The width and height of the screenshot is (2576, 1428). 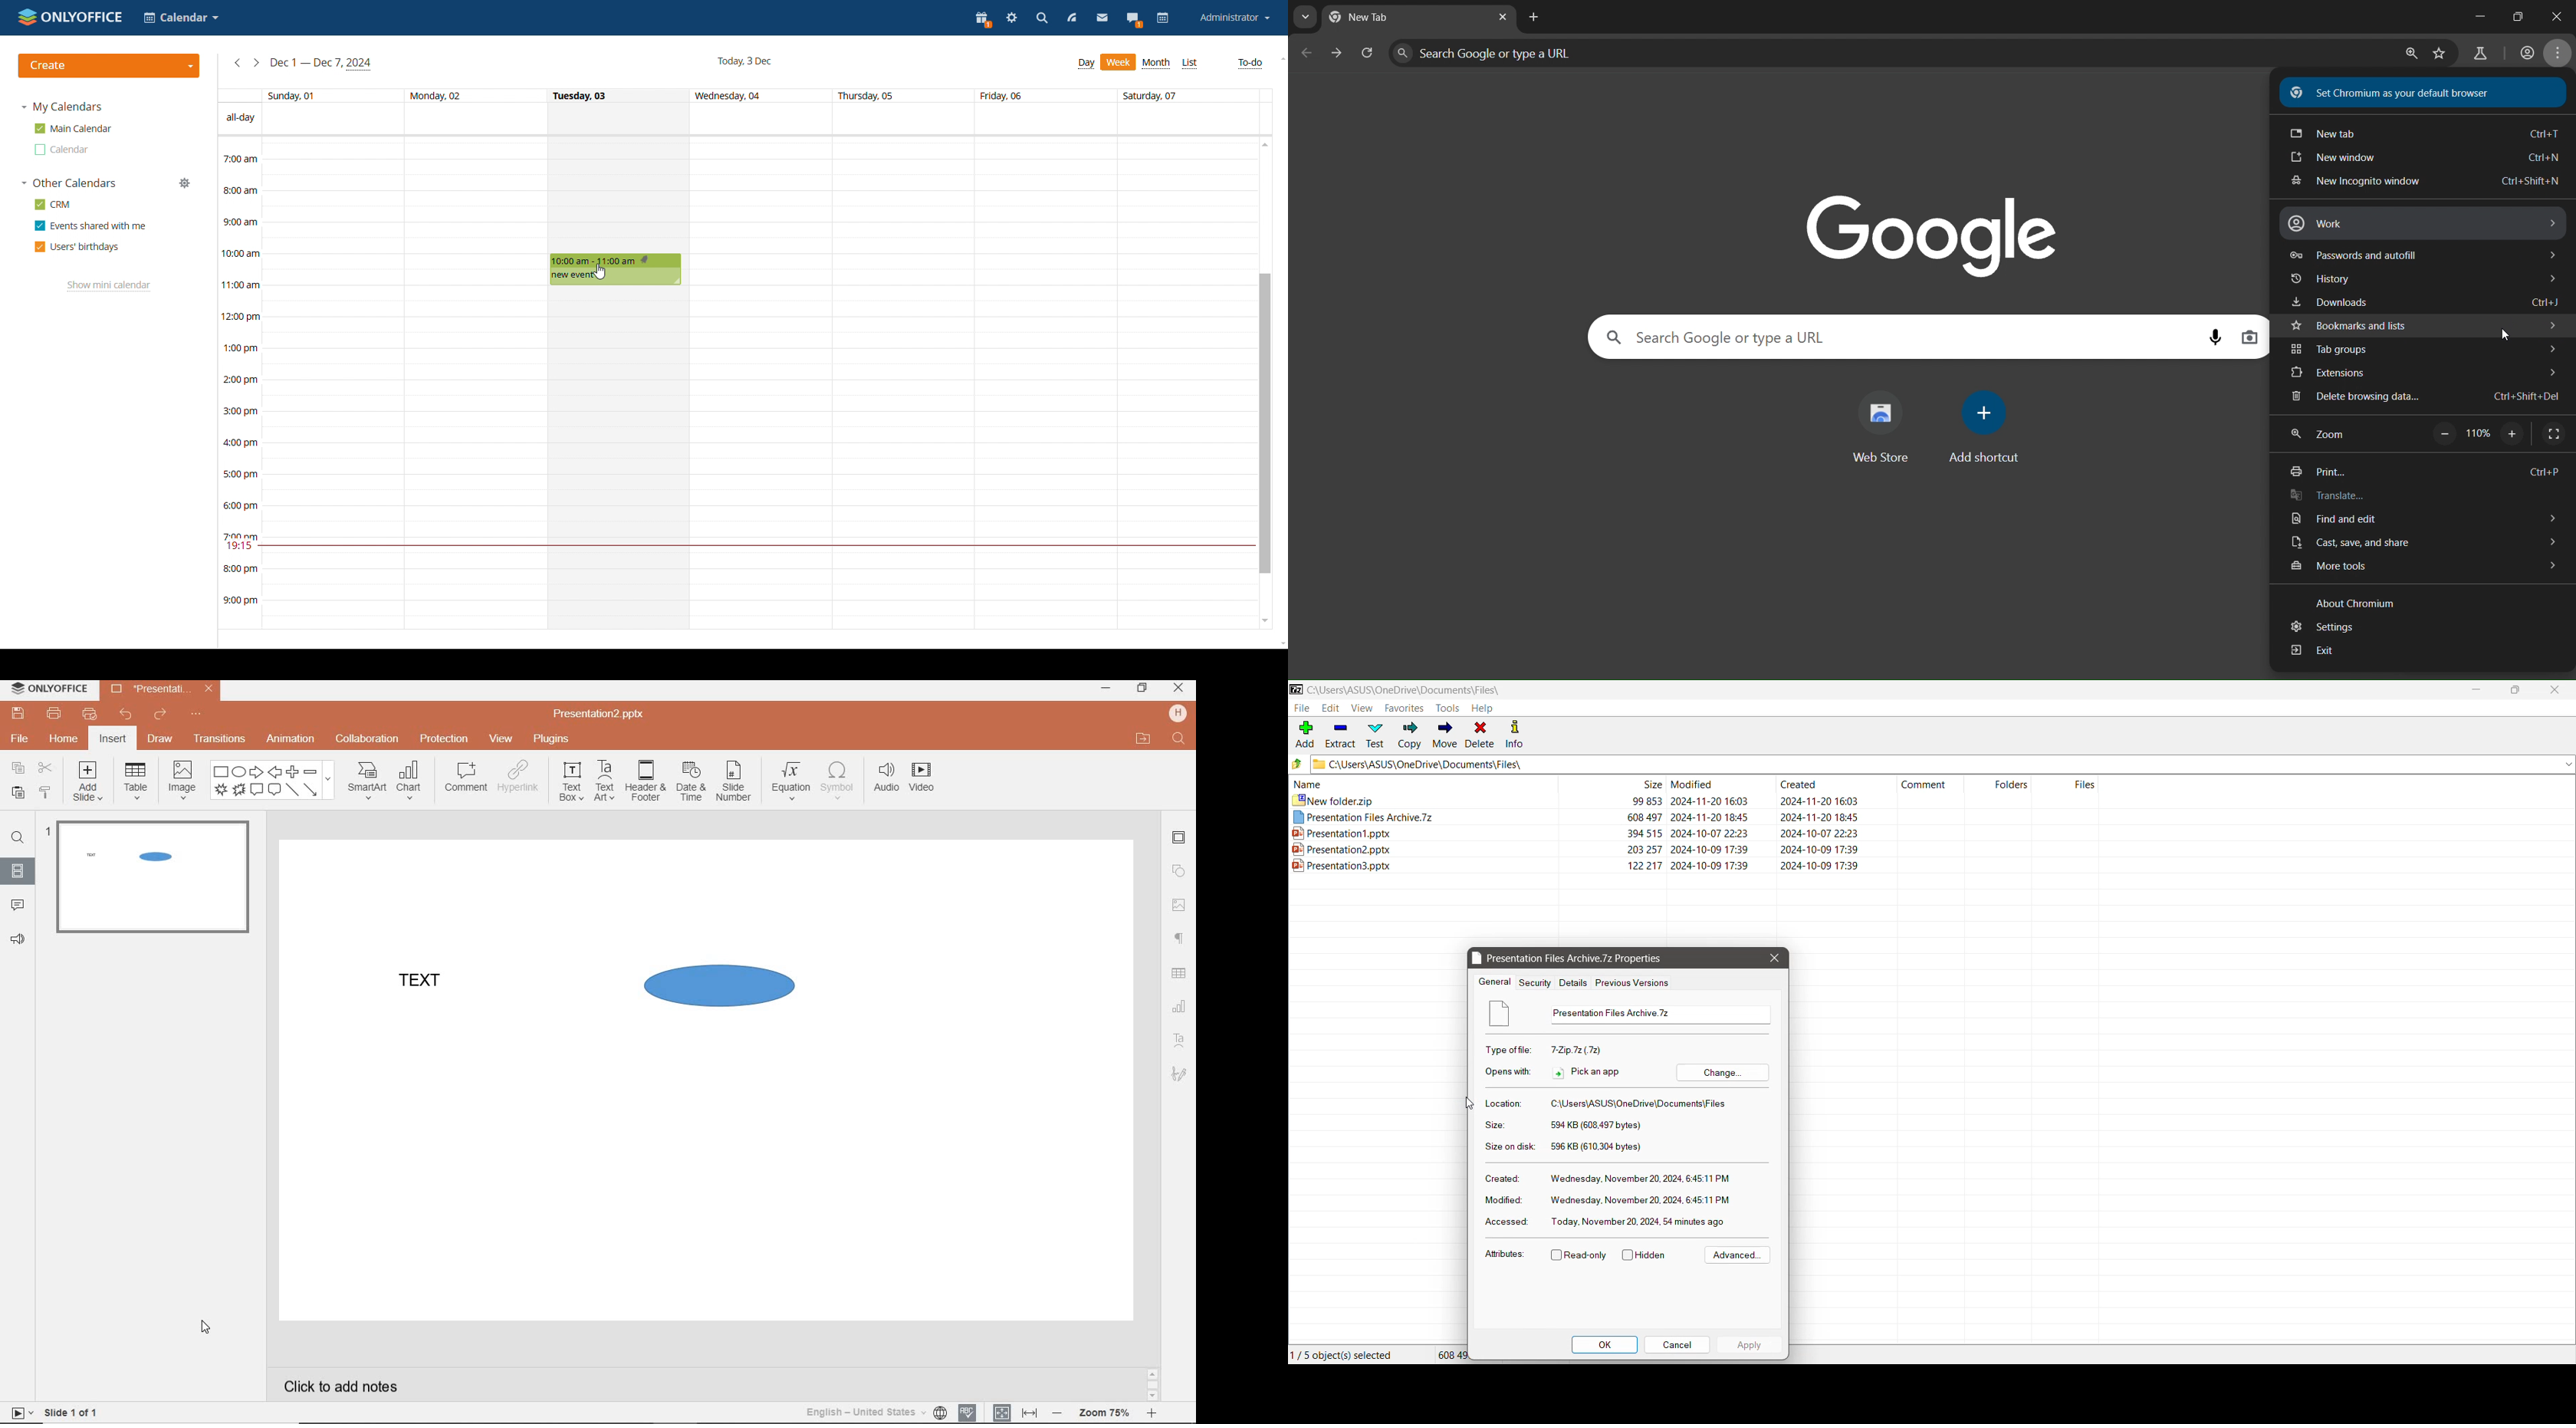 What do you see at coordinates (412, 779) in the screenshot?
I see `chart` at bounding box center [412, 779].